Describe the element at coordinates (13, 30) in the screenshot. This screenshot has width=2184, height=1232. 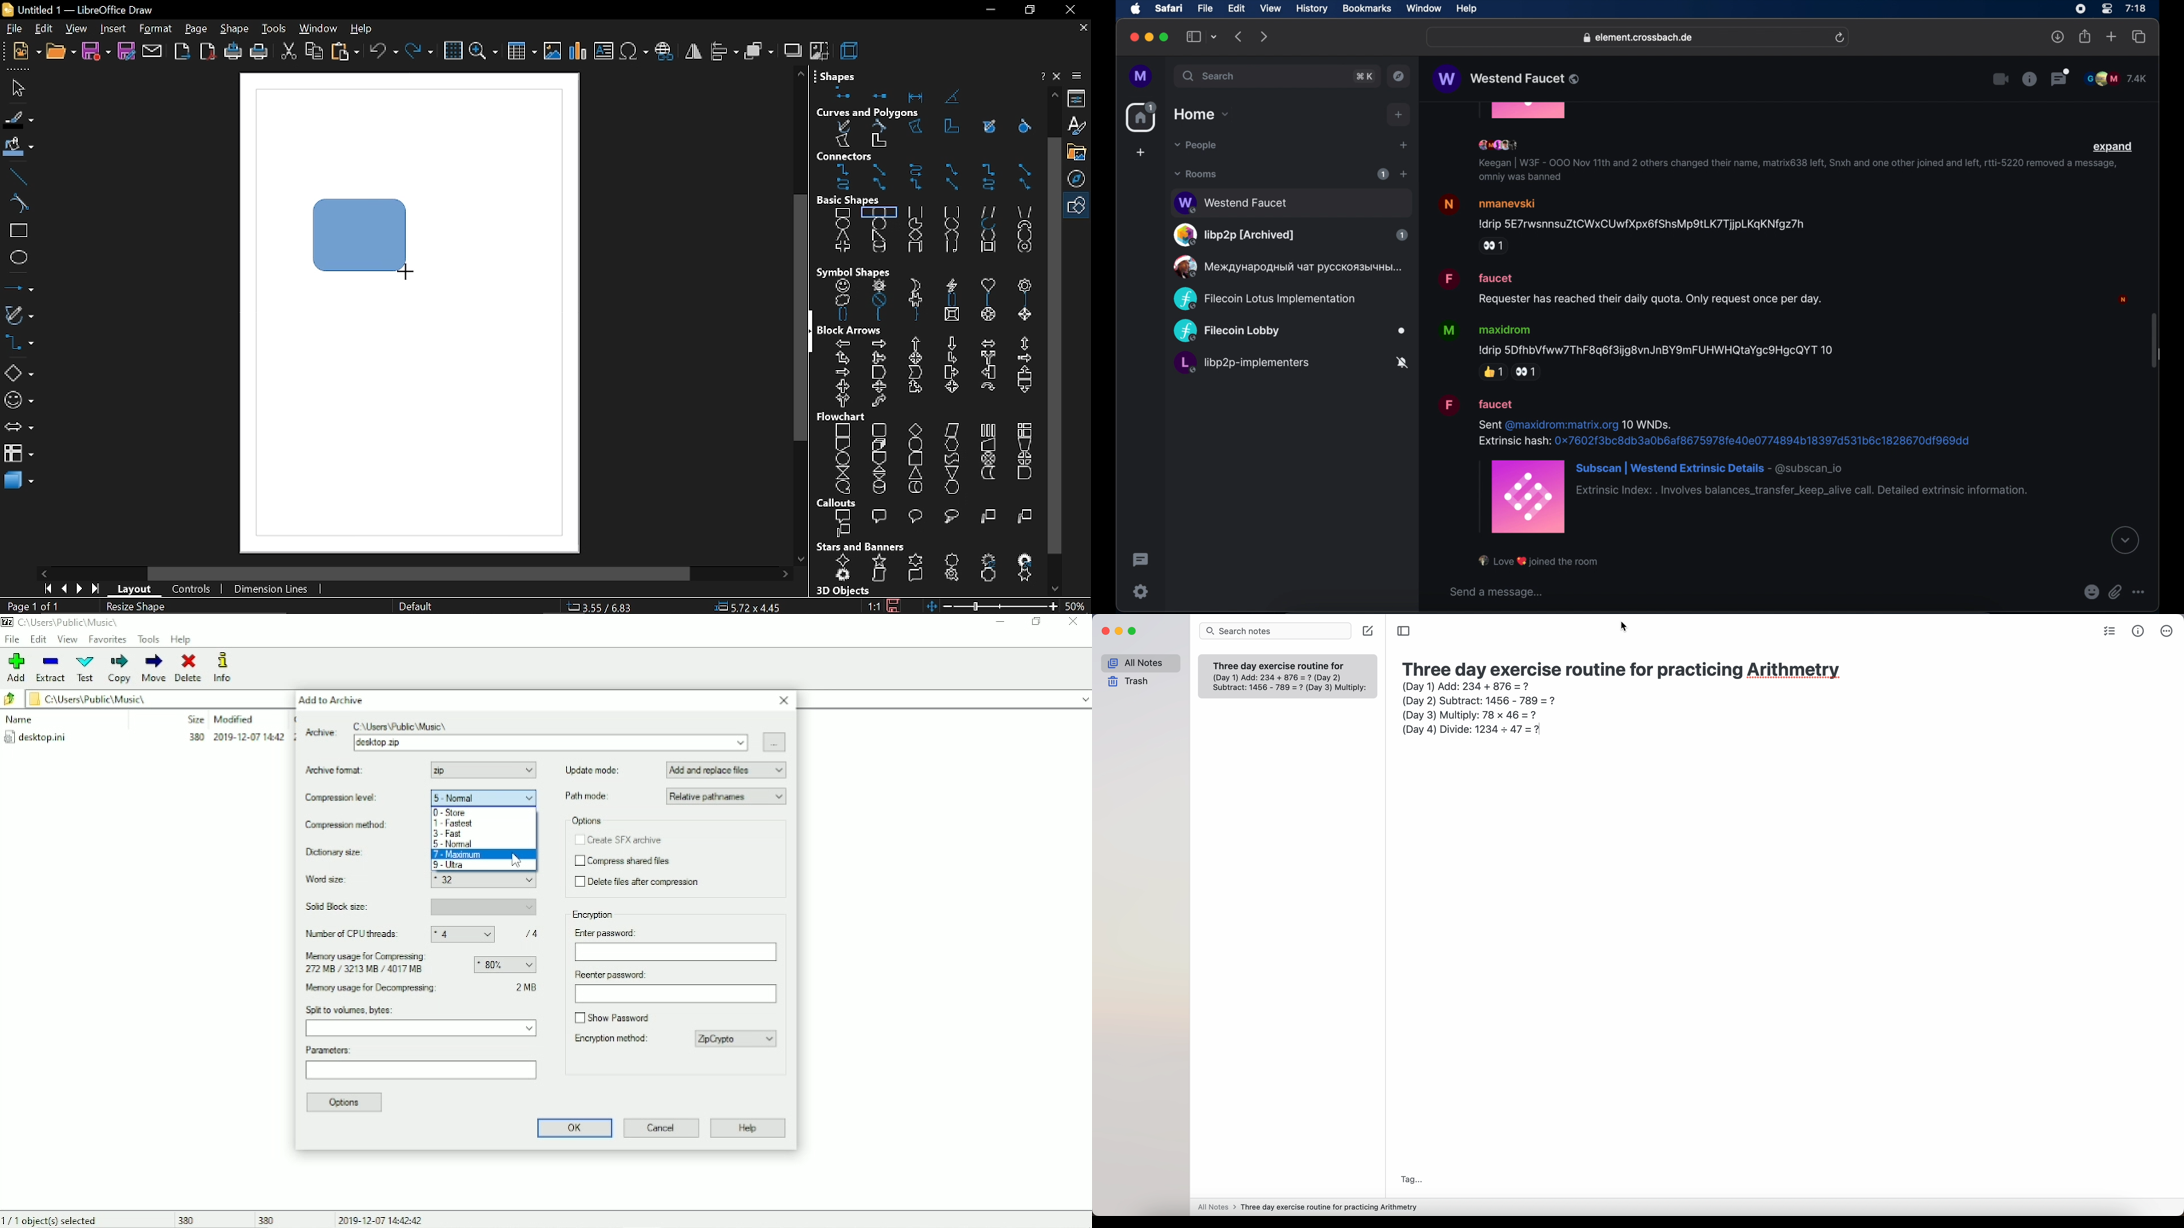
I see `file` at that location.